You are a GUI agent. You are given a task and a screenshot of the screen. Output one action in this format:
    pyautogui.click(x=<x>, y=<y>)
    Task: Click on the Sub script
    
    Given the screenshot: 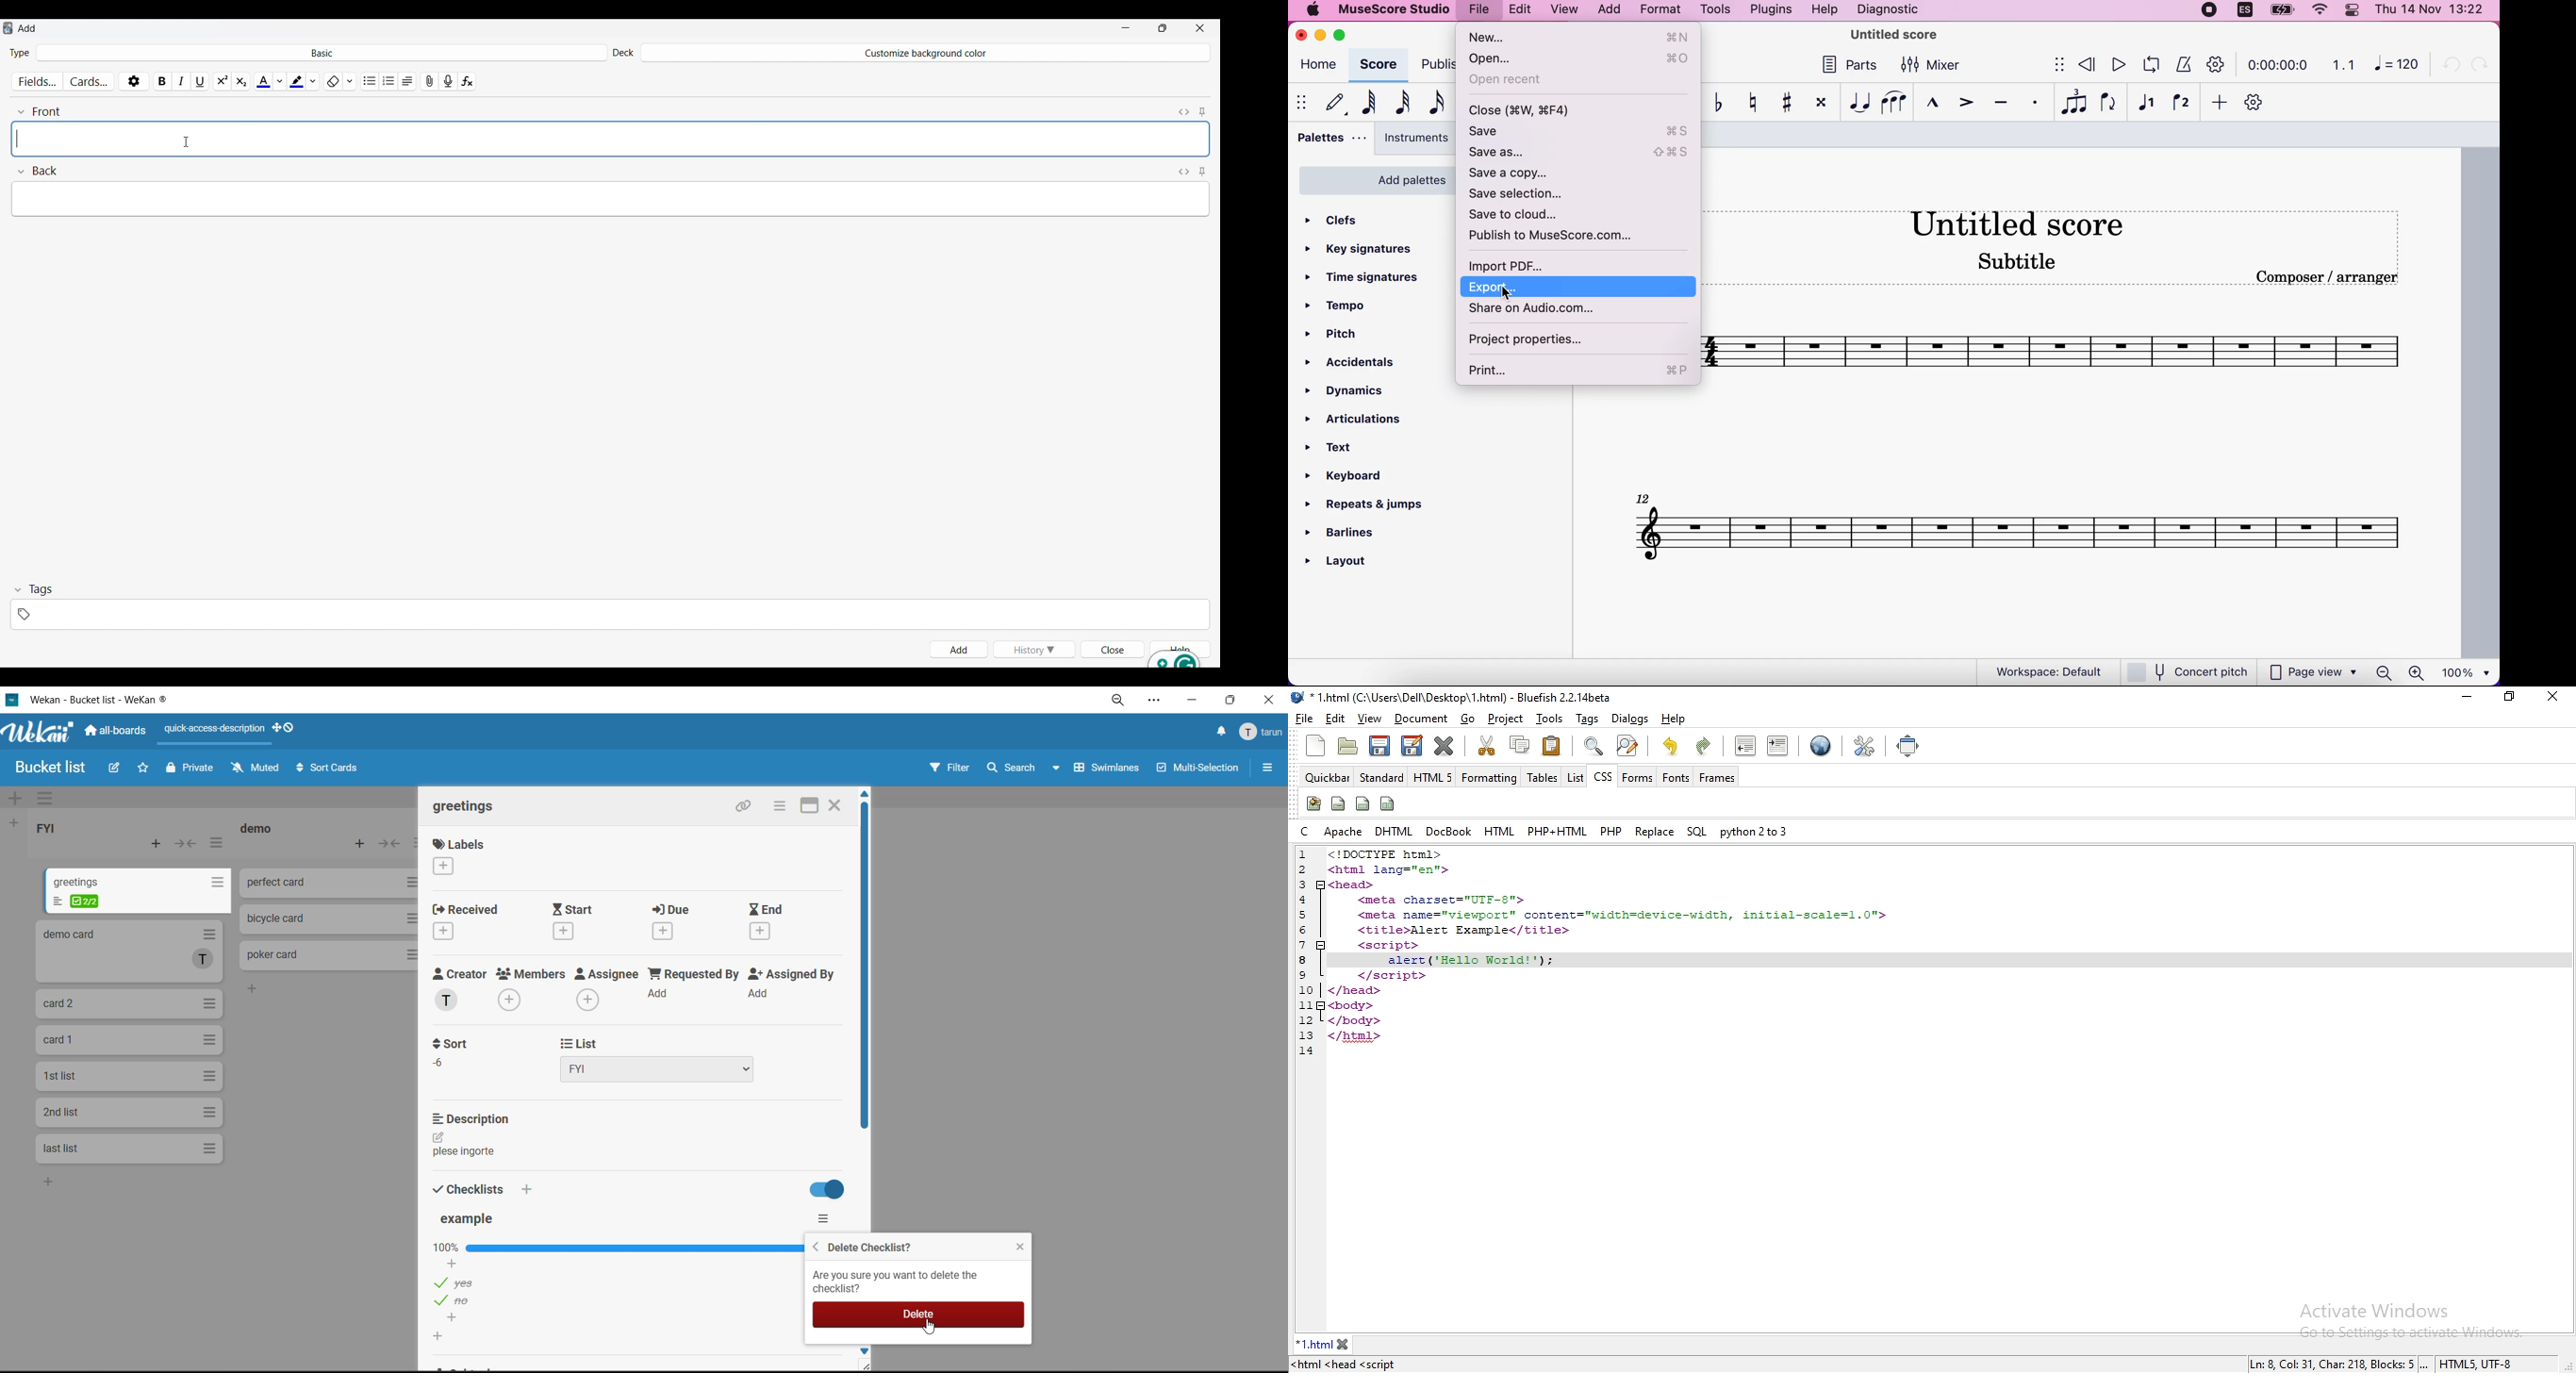 What is the action you would take?
    pyautogui.click(x=240, y=79)
    